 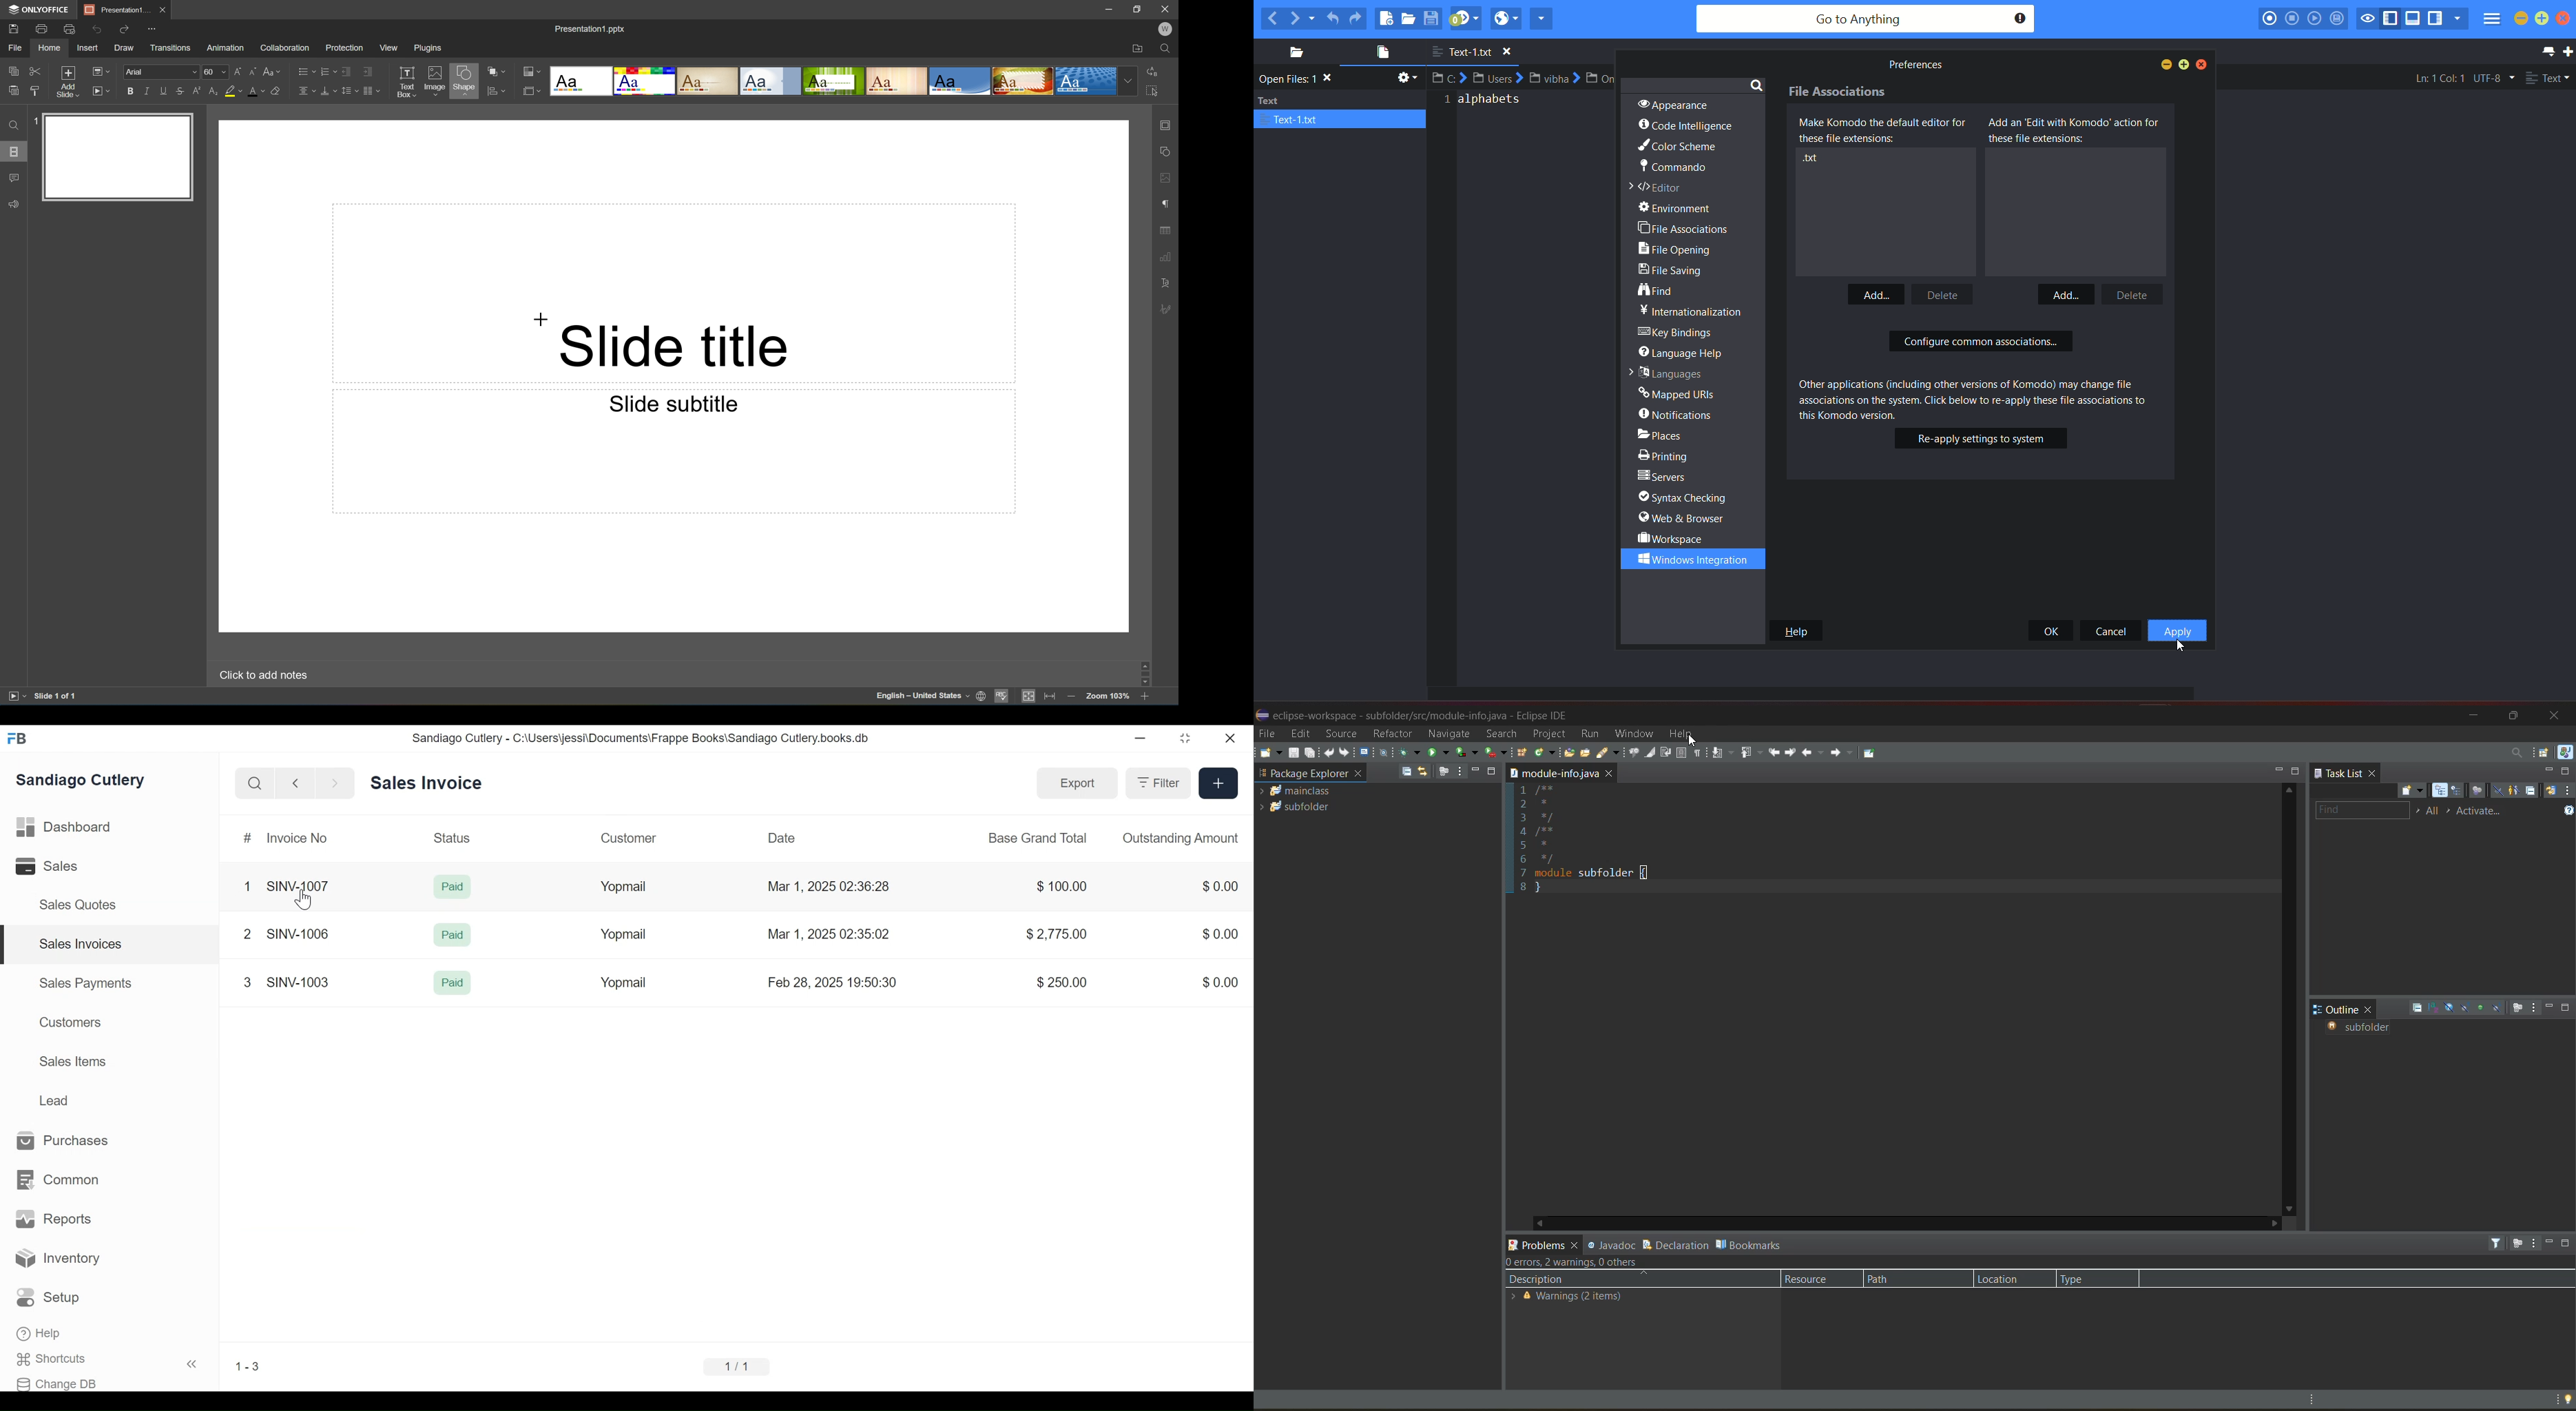 What do you see at coordinates (274, 71) in the screenshot?
I see `Change case` at bounding box center [274, 71].